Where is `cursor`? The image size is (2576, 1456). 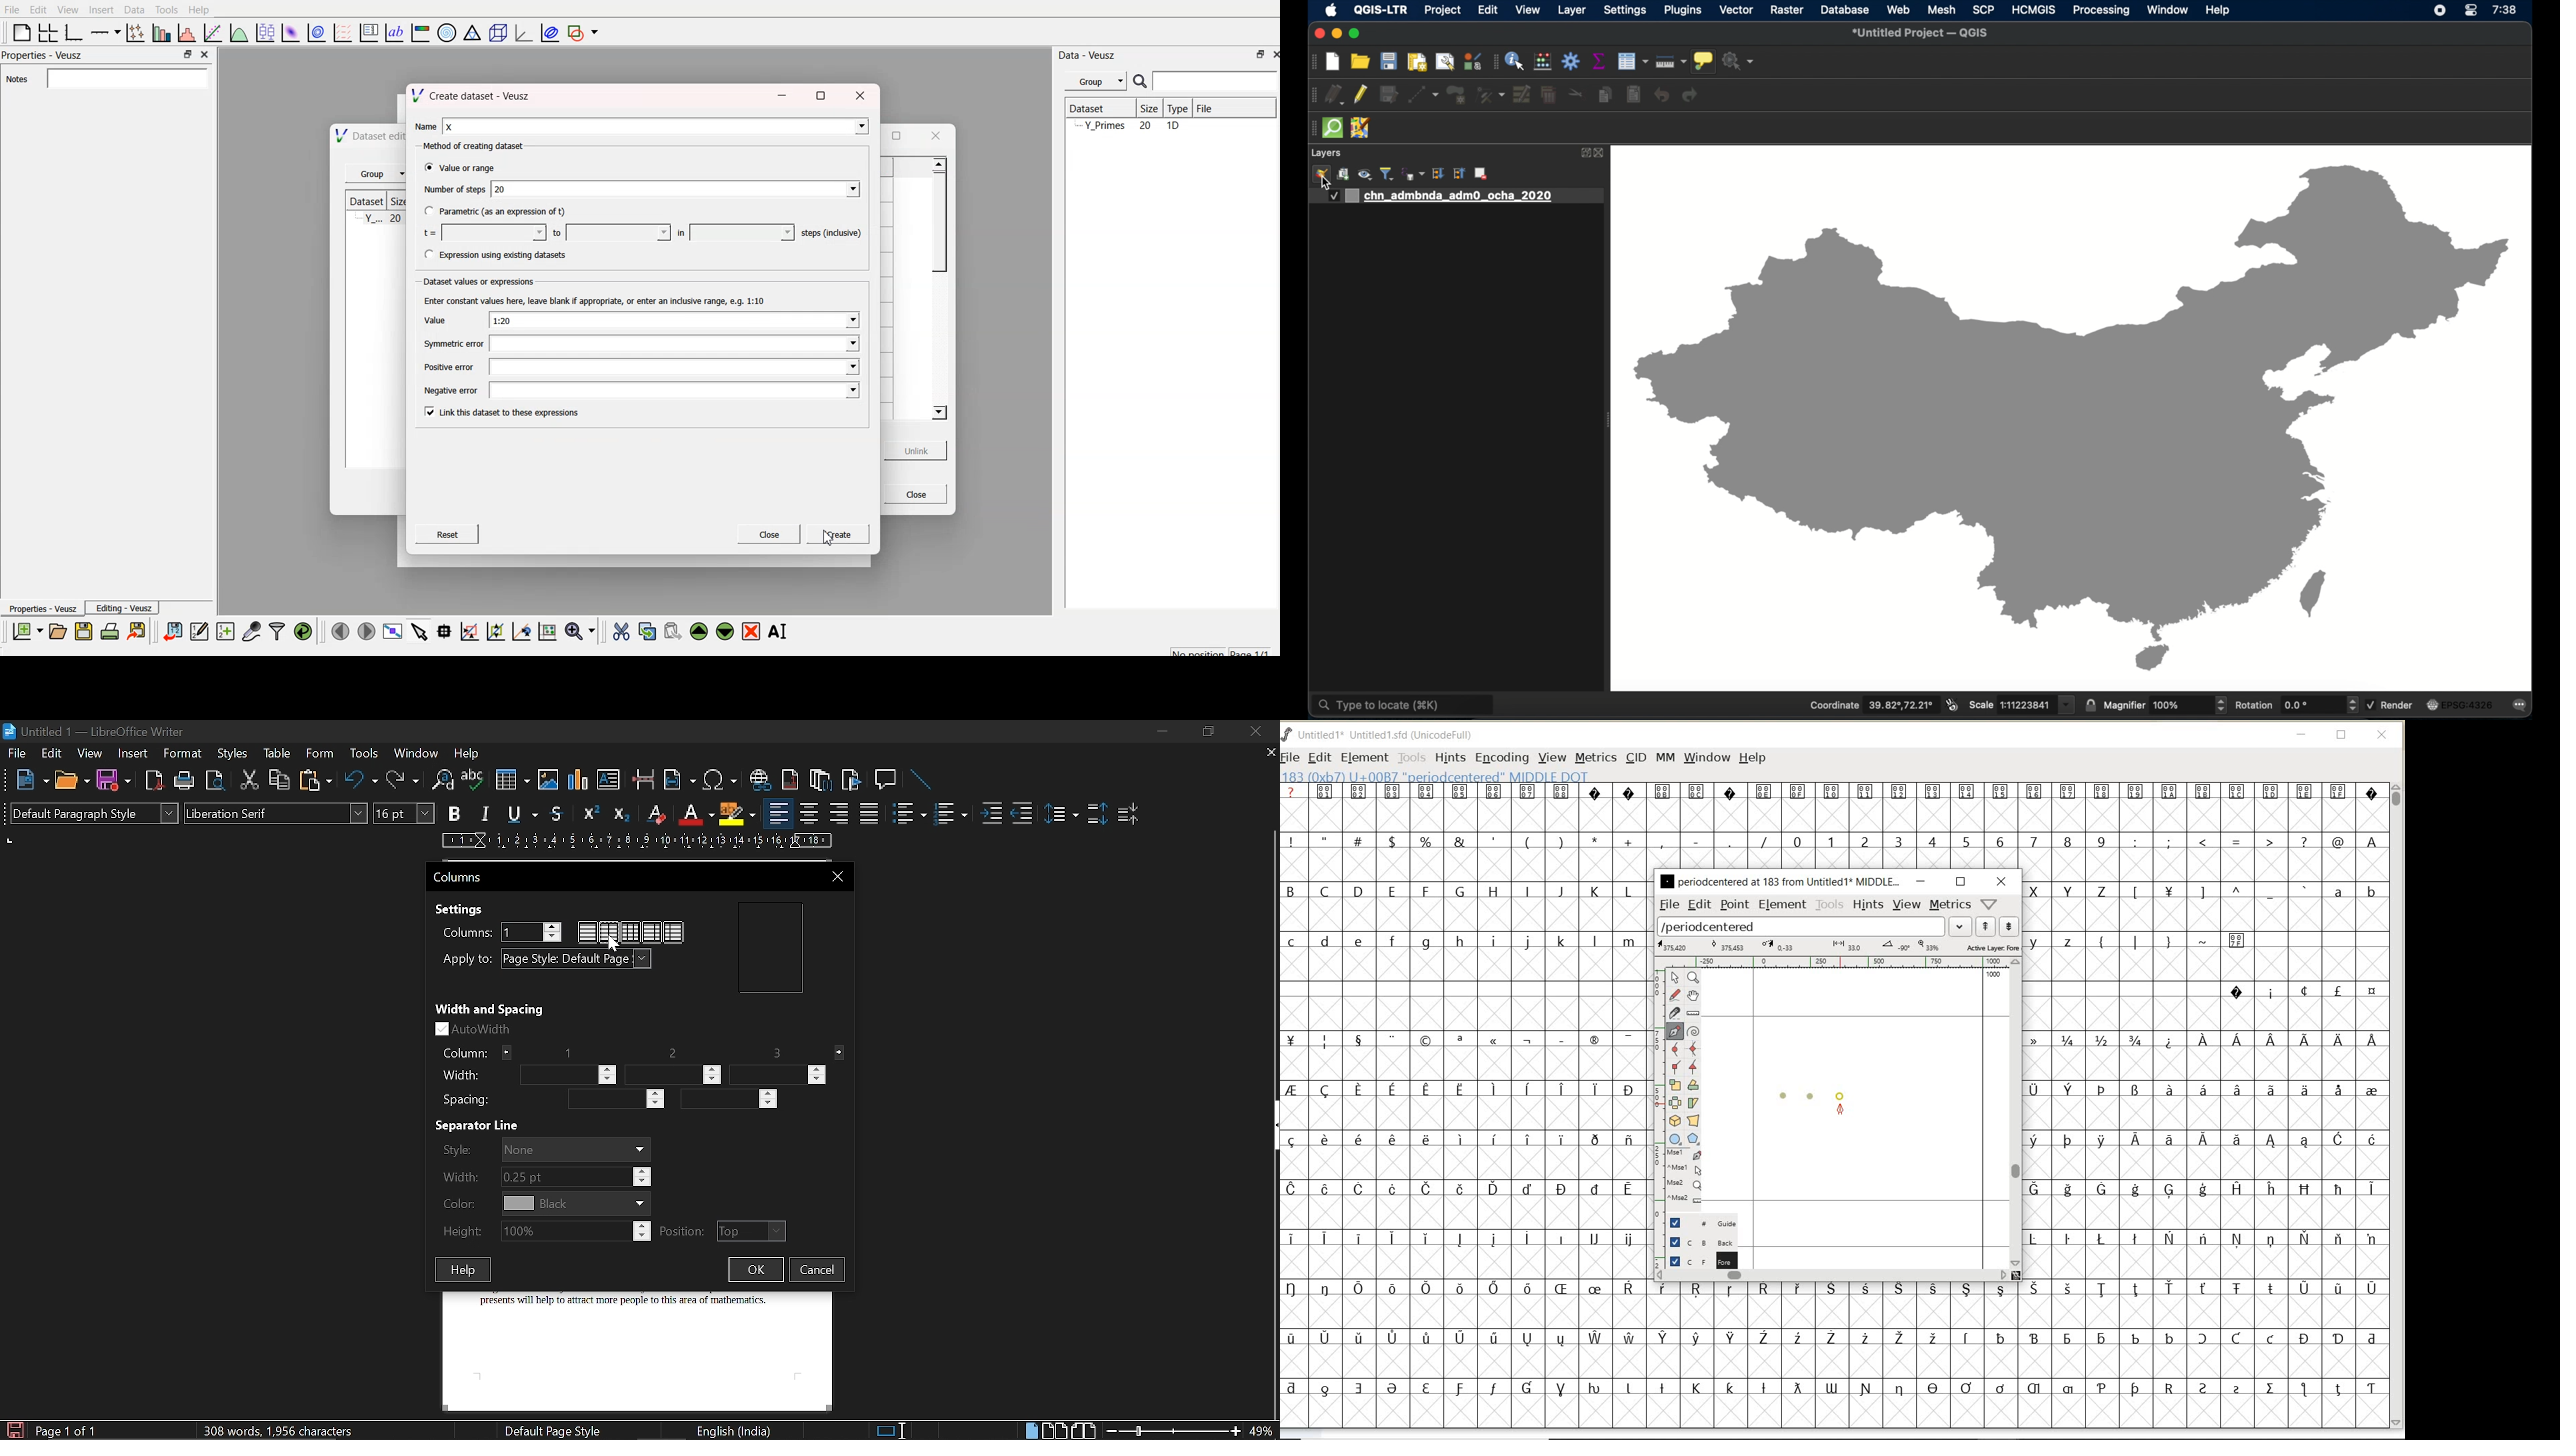 cursor is located at coordinates (614, 945).